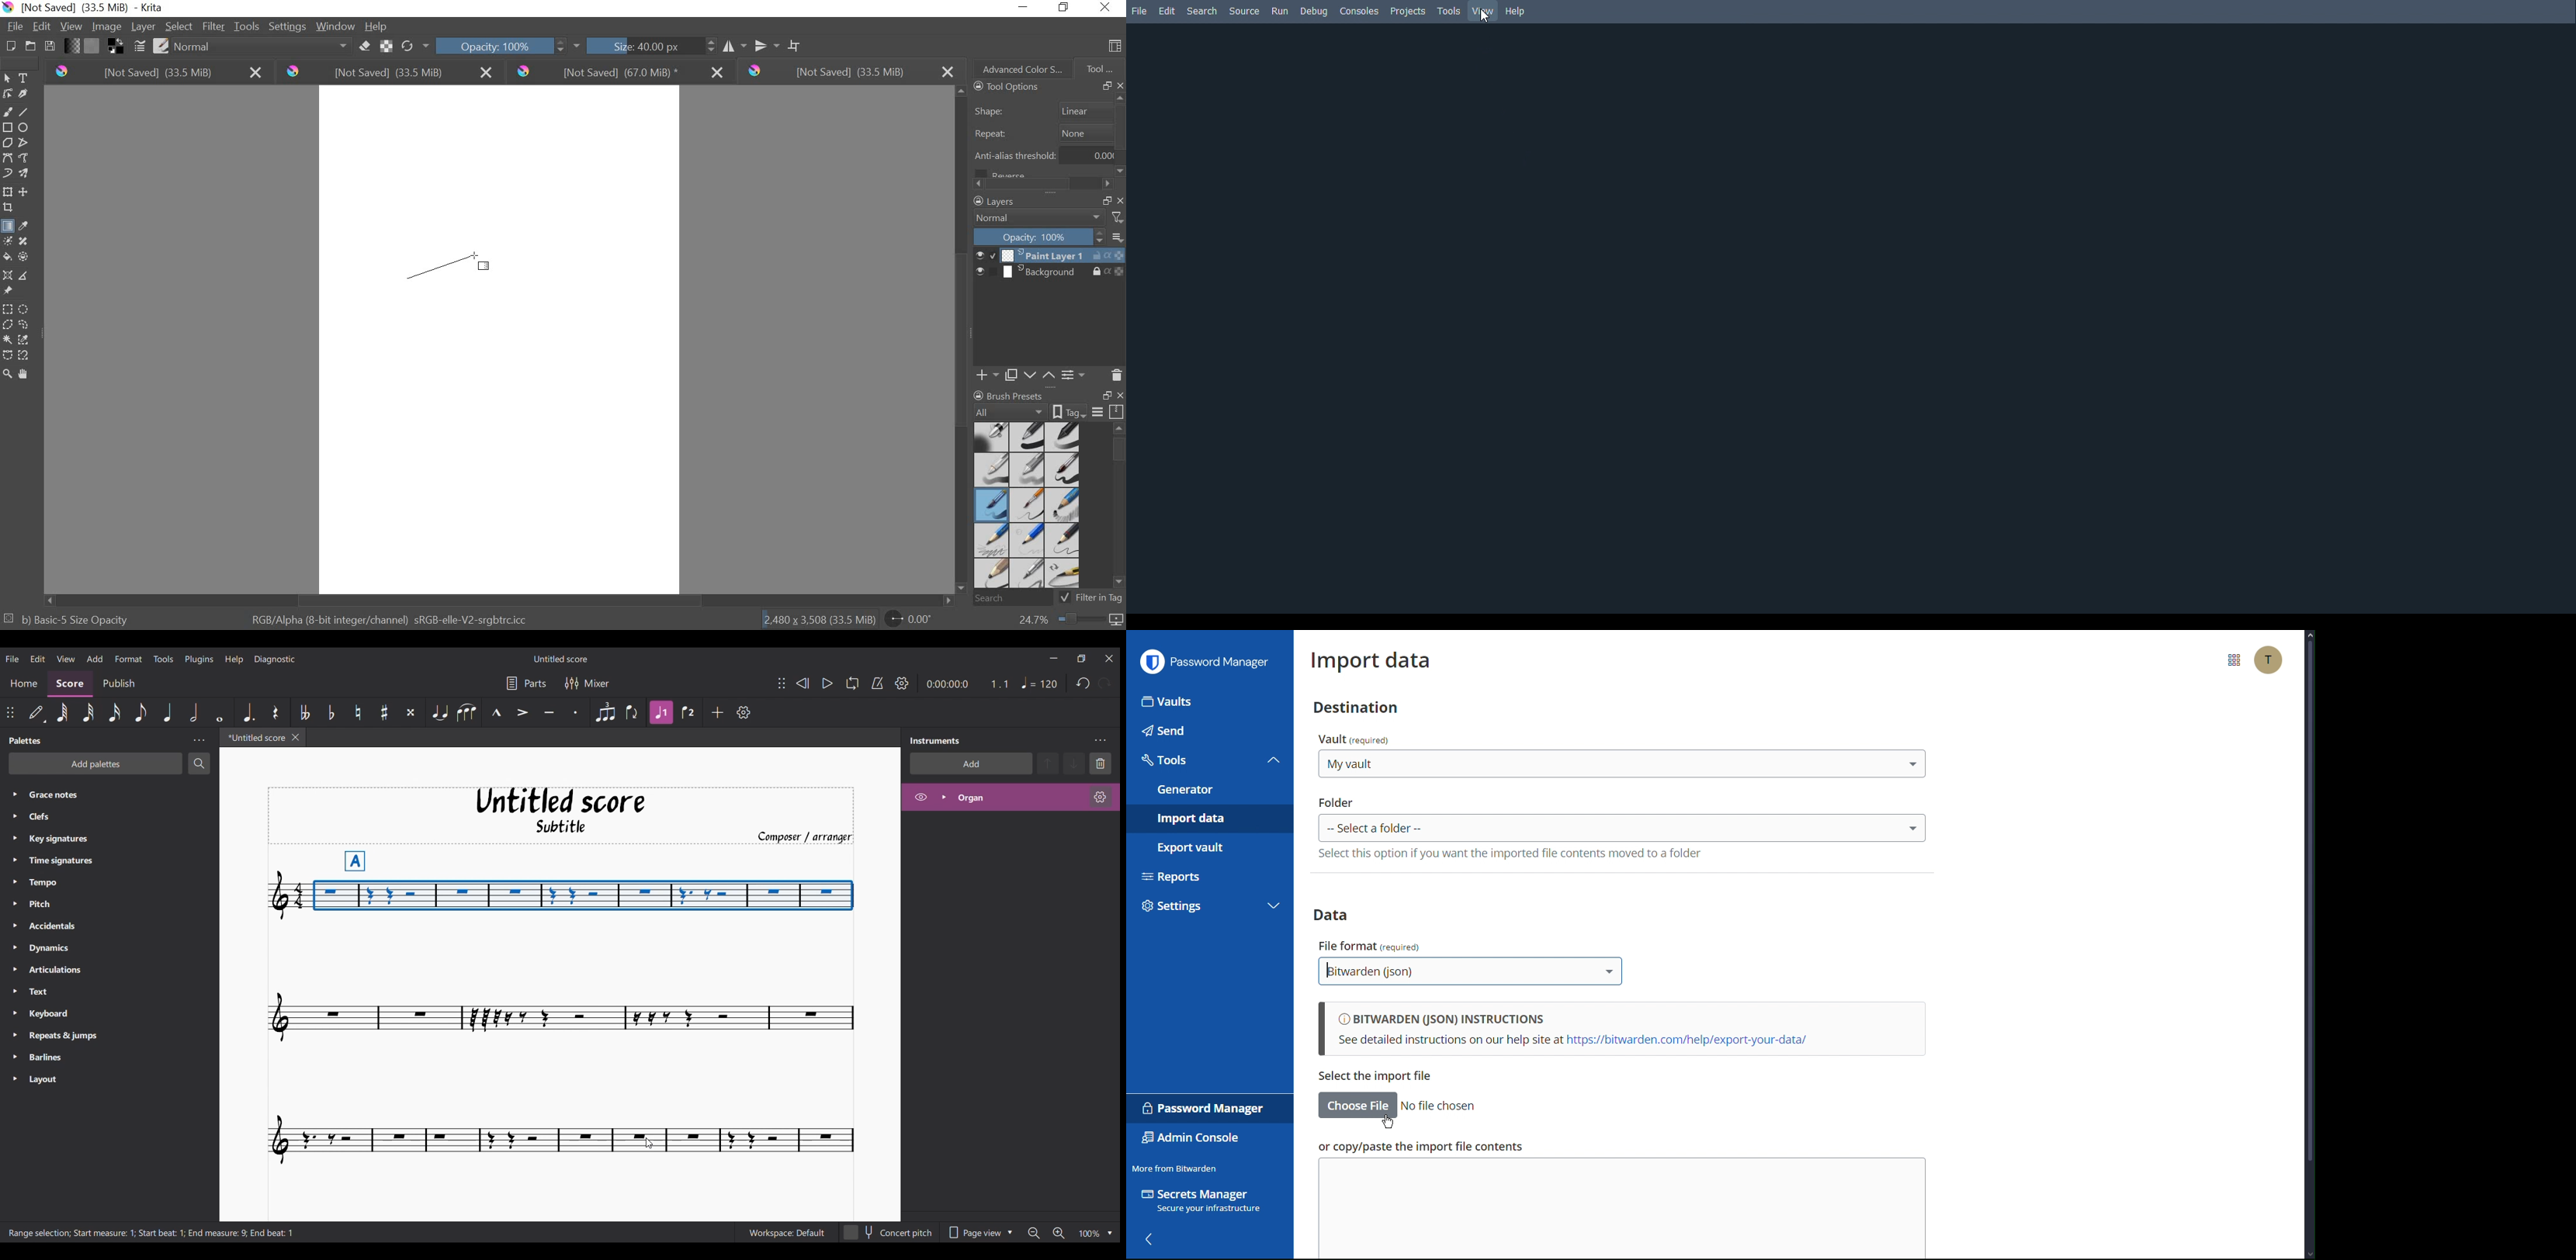  Describe the element at coordinates (1034, 1234) in the screenshot. I see `Zoom out` at that location.